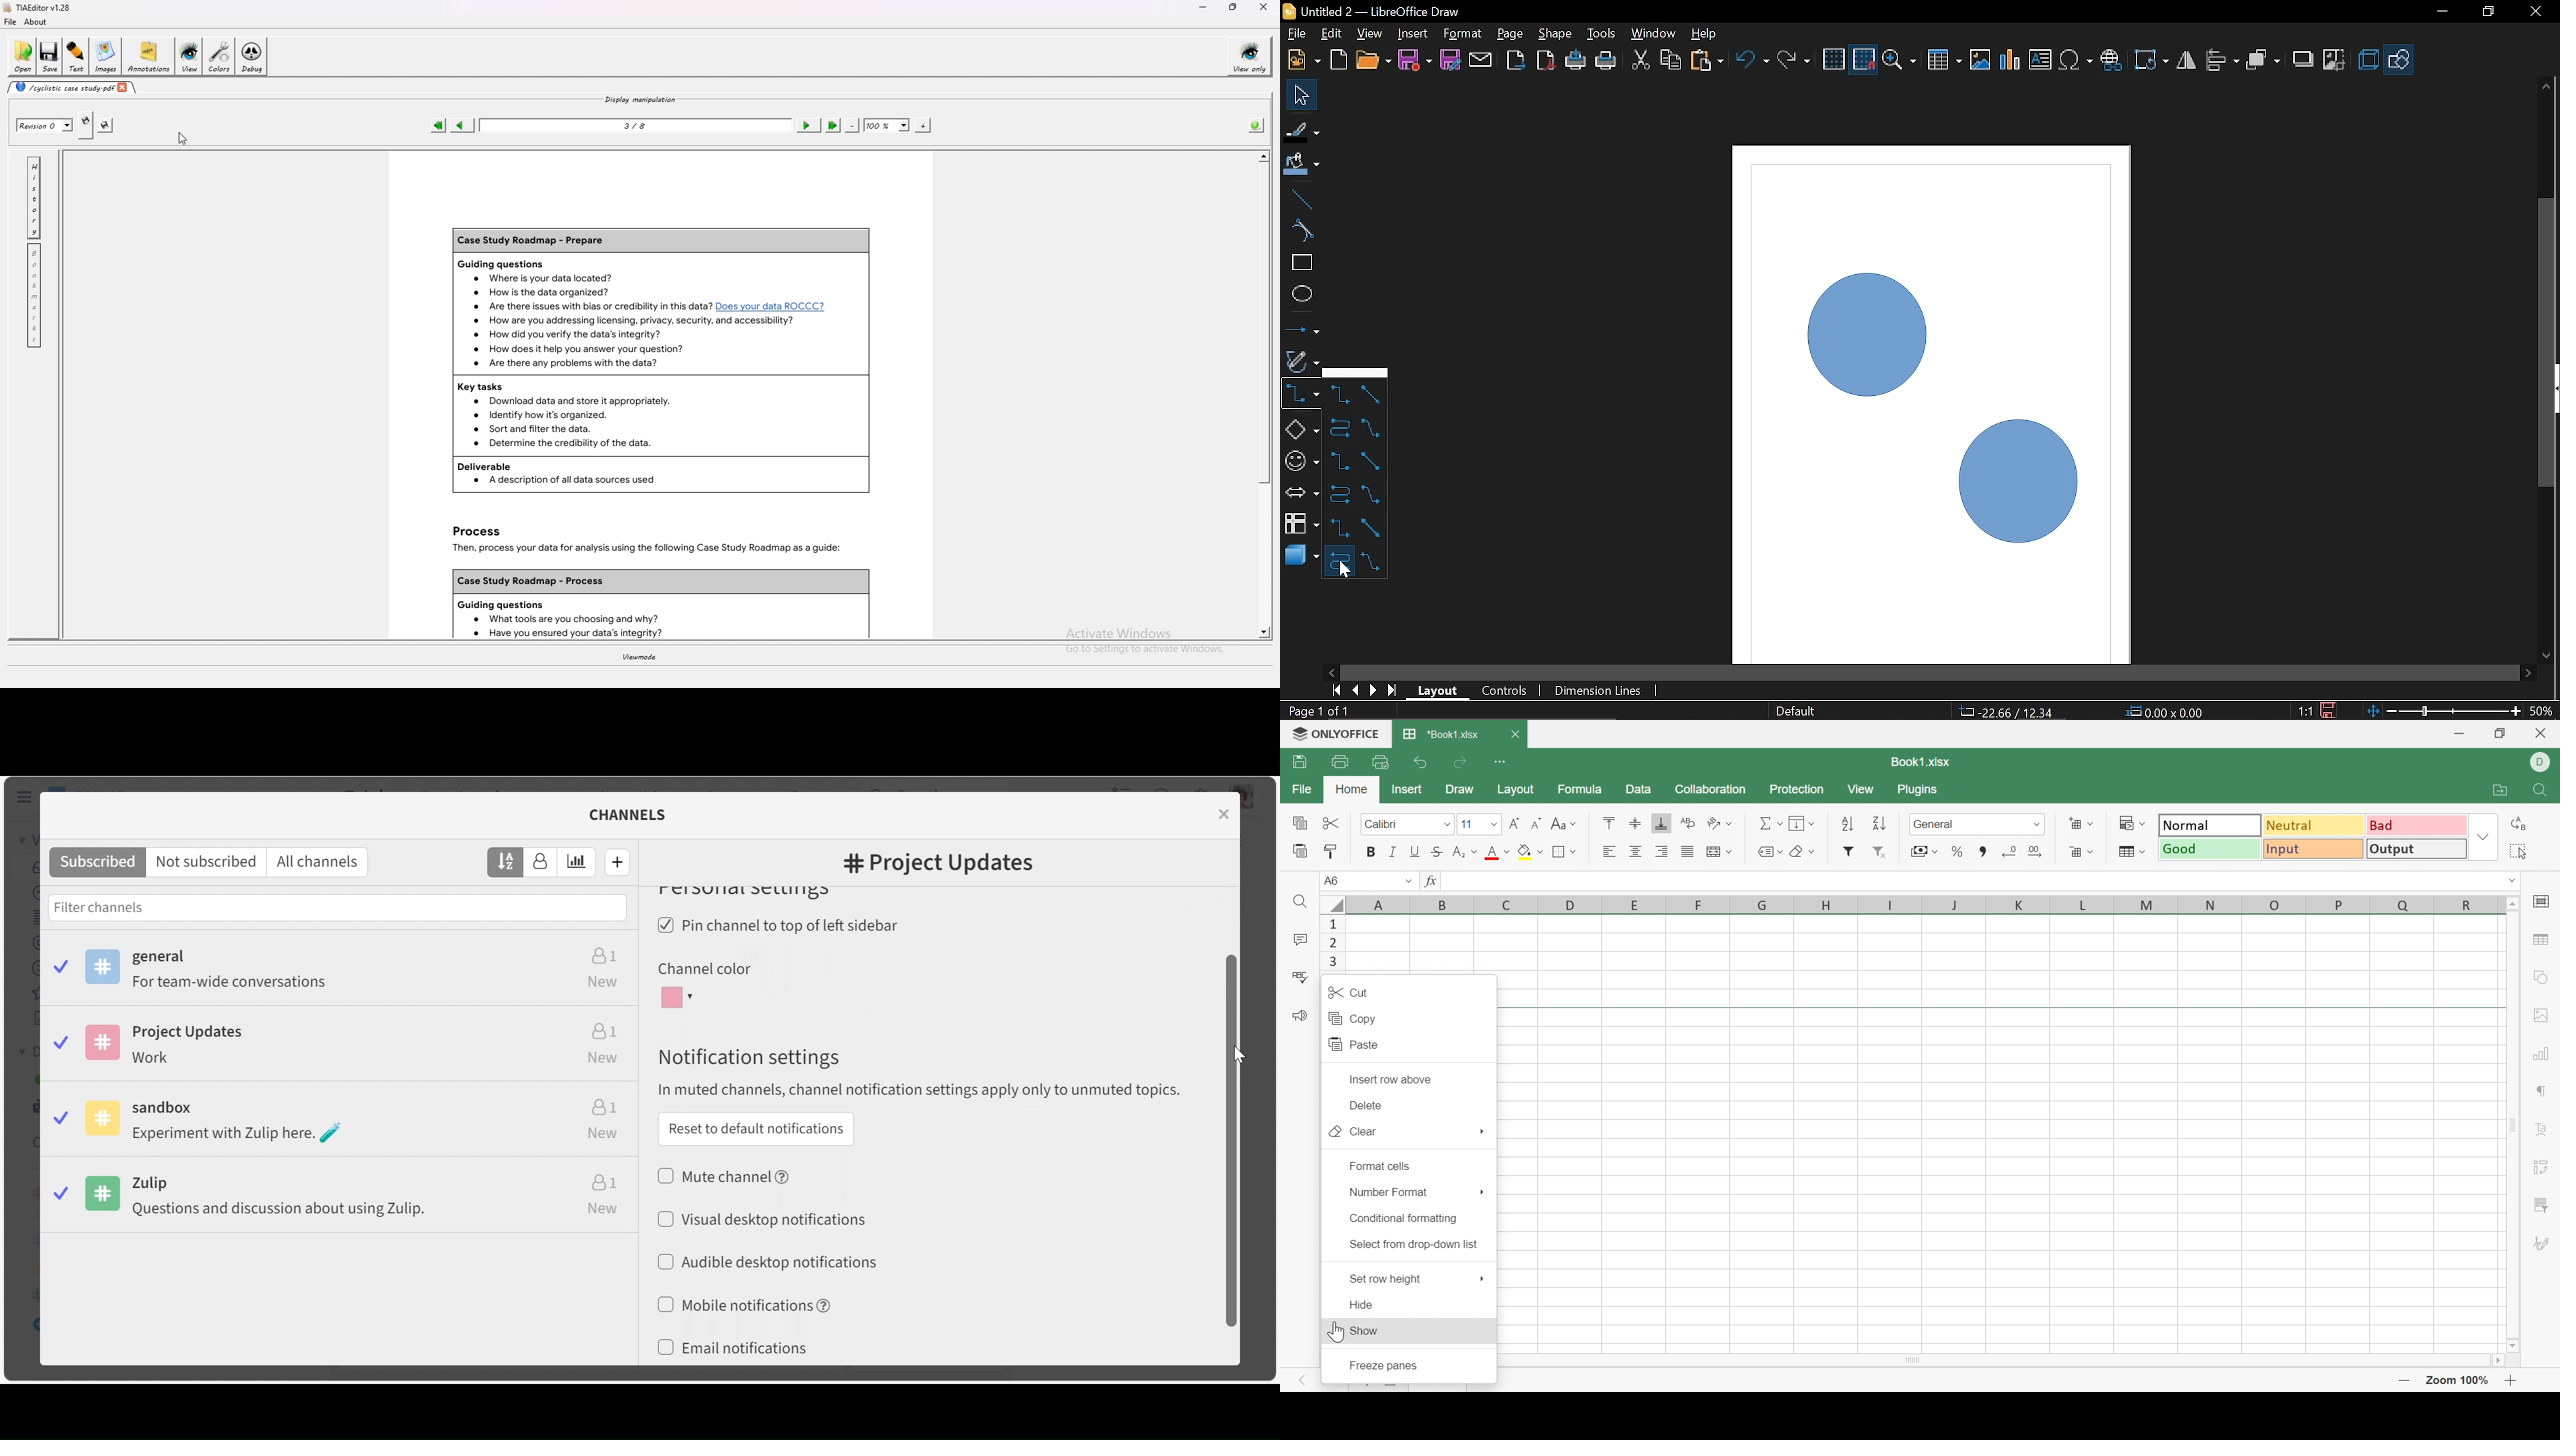  Describe the element at coordinates (342, 972) in the screenshot. I see `Subscribed channels` at that location.